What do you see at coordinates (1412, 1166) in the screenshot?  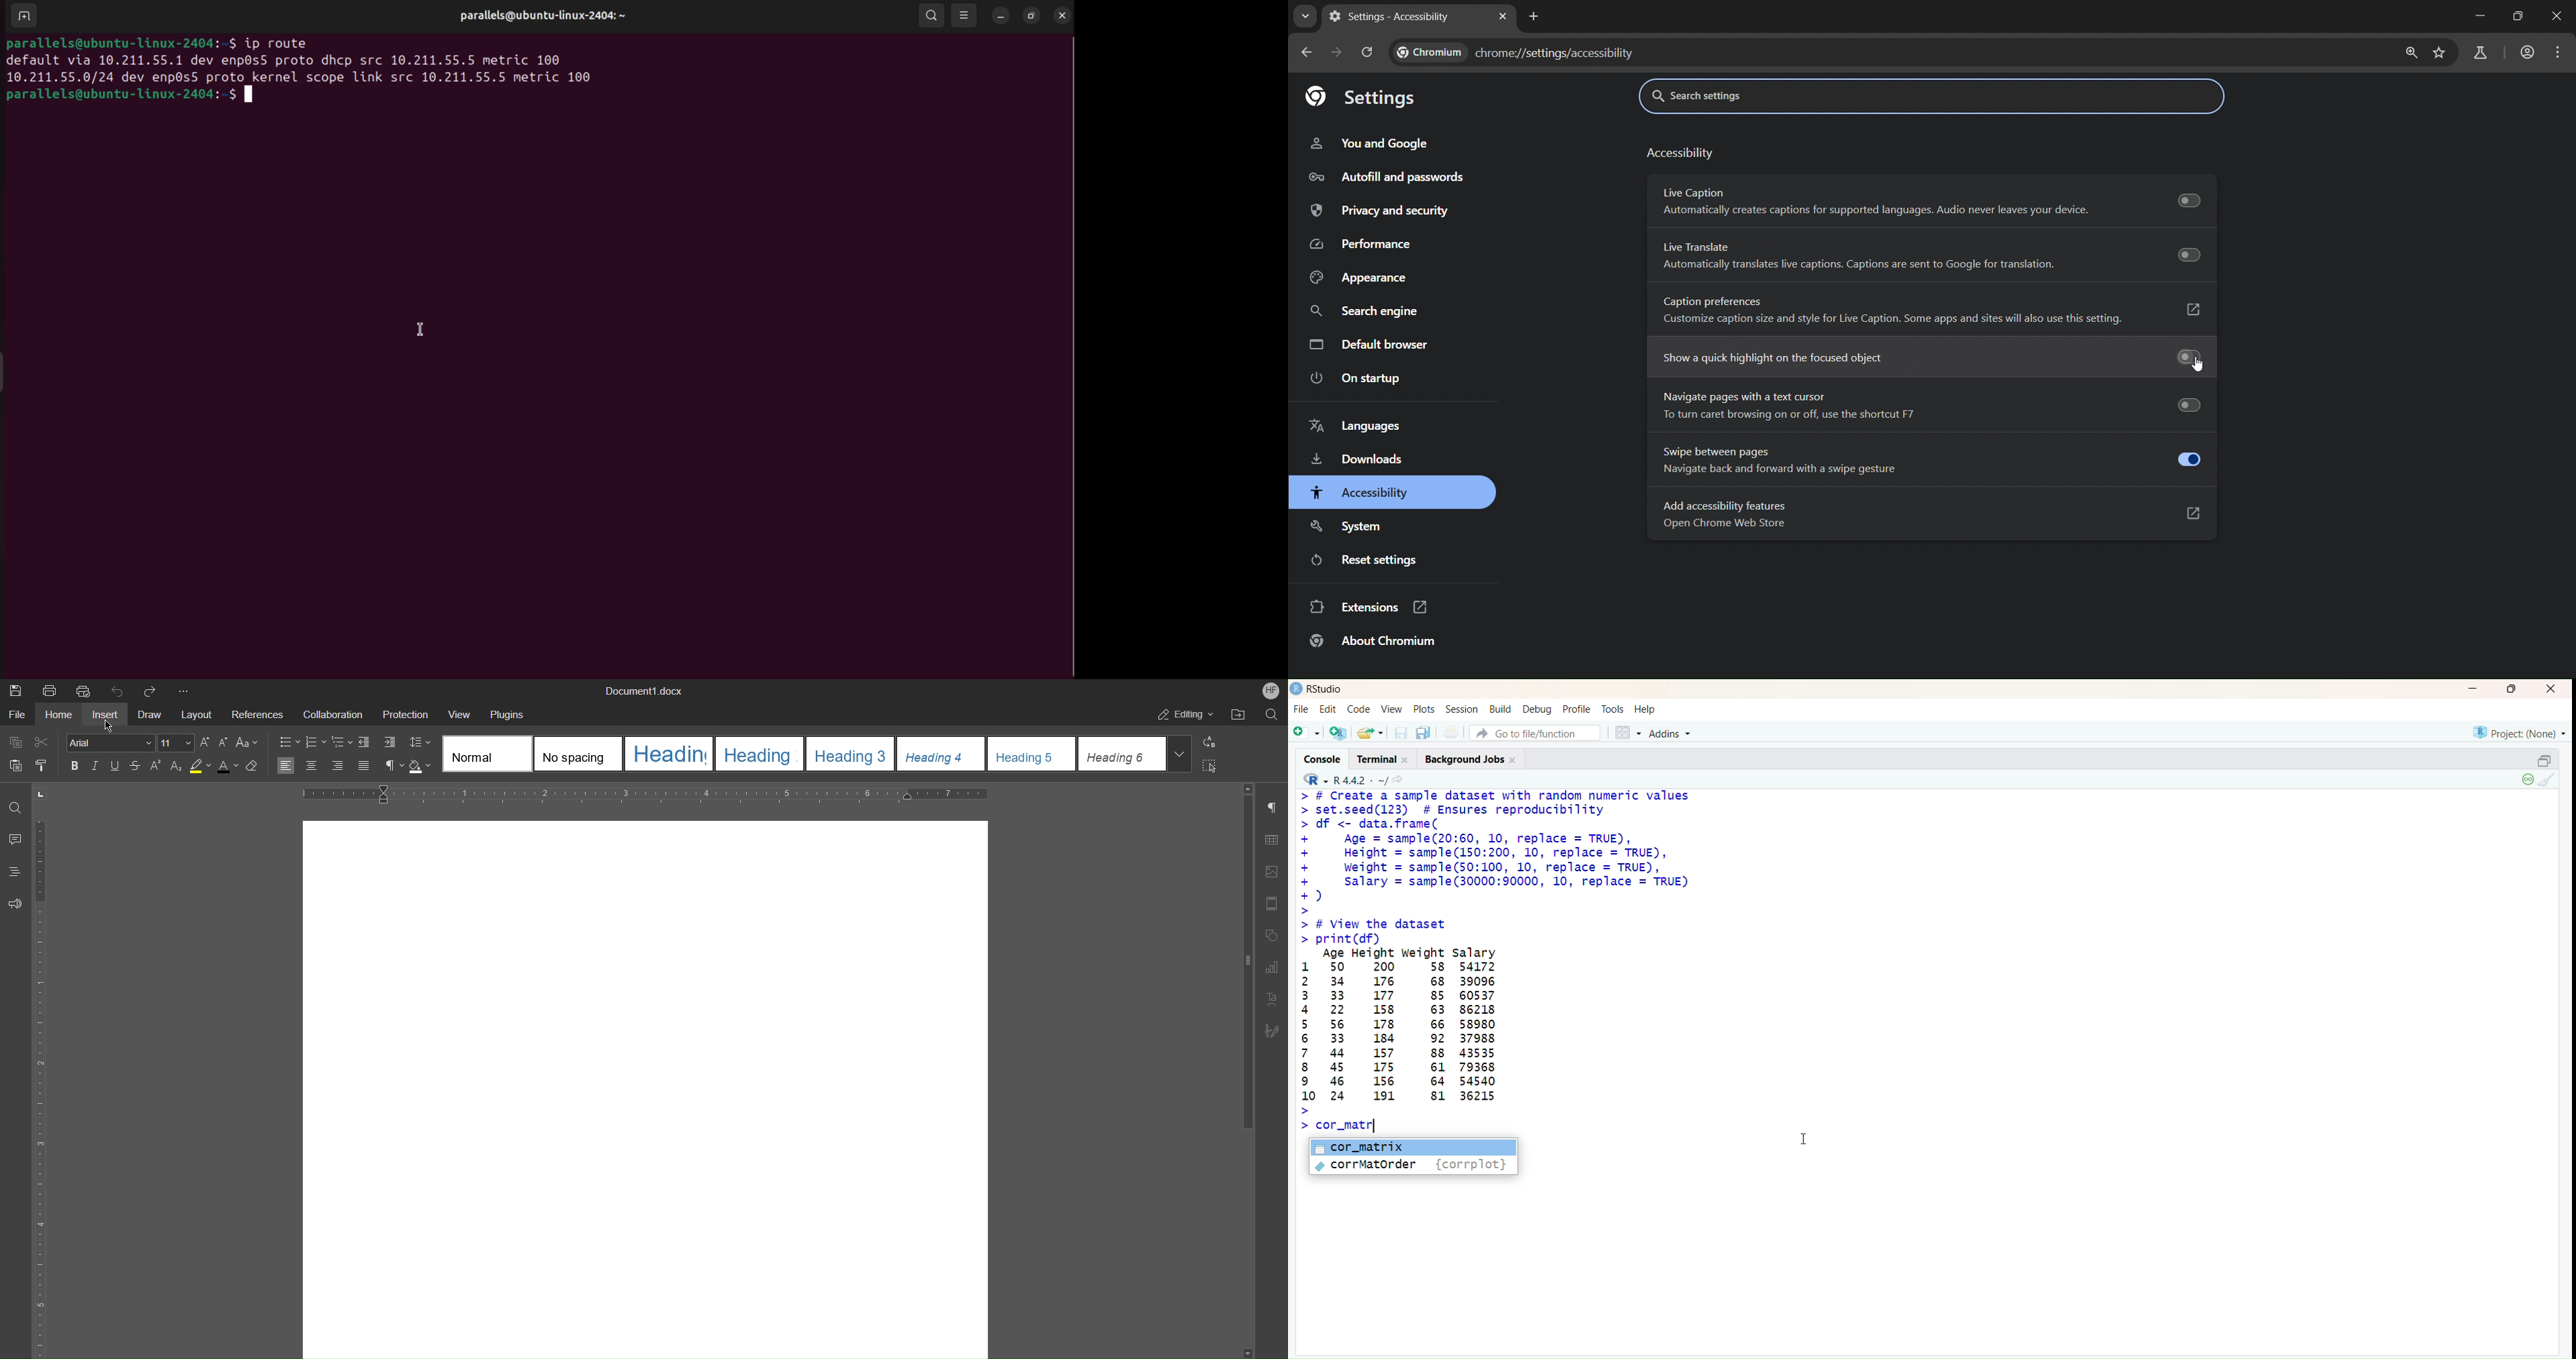 I see `corrMayOrder {corrplot}` at bounding box center [1412, 1166].